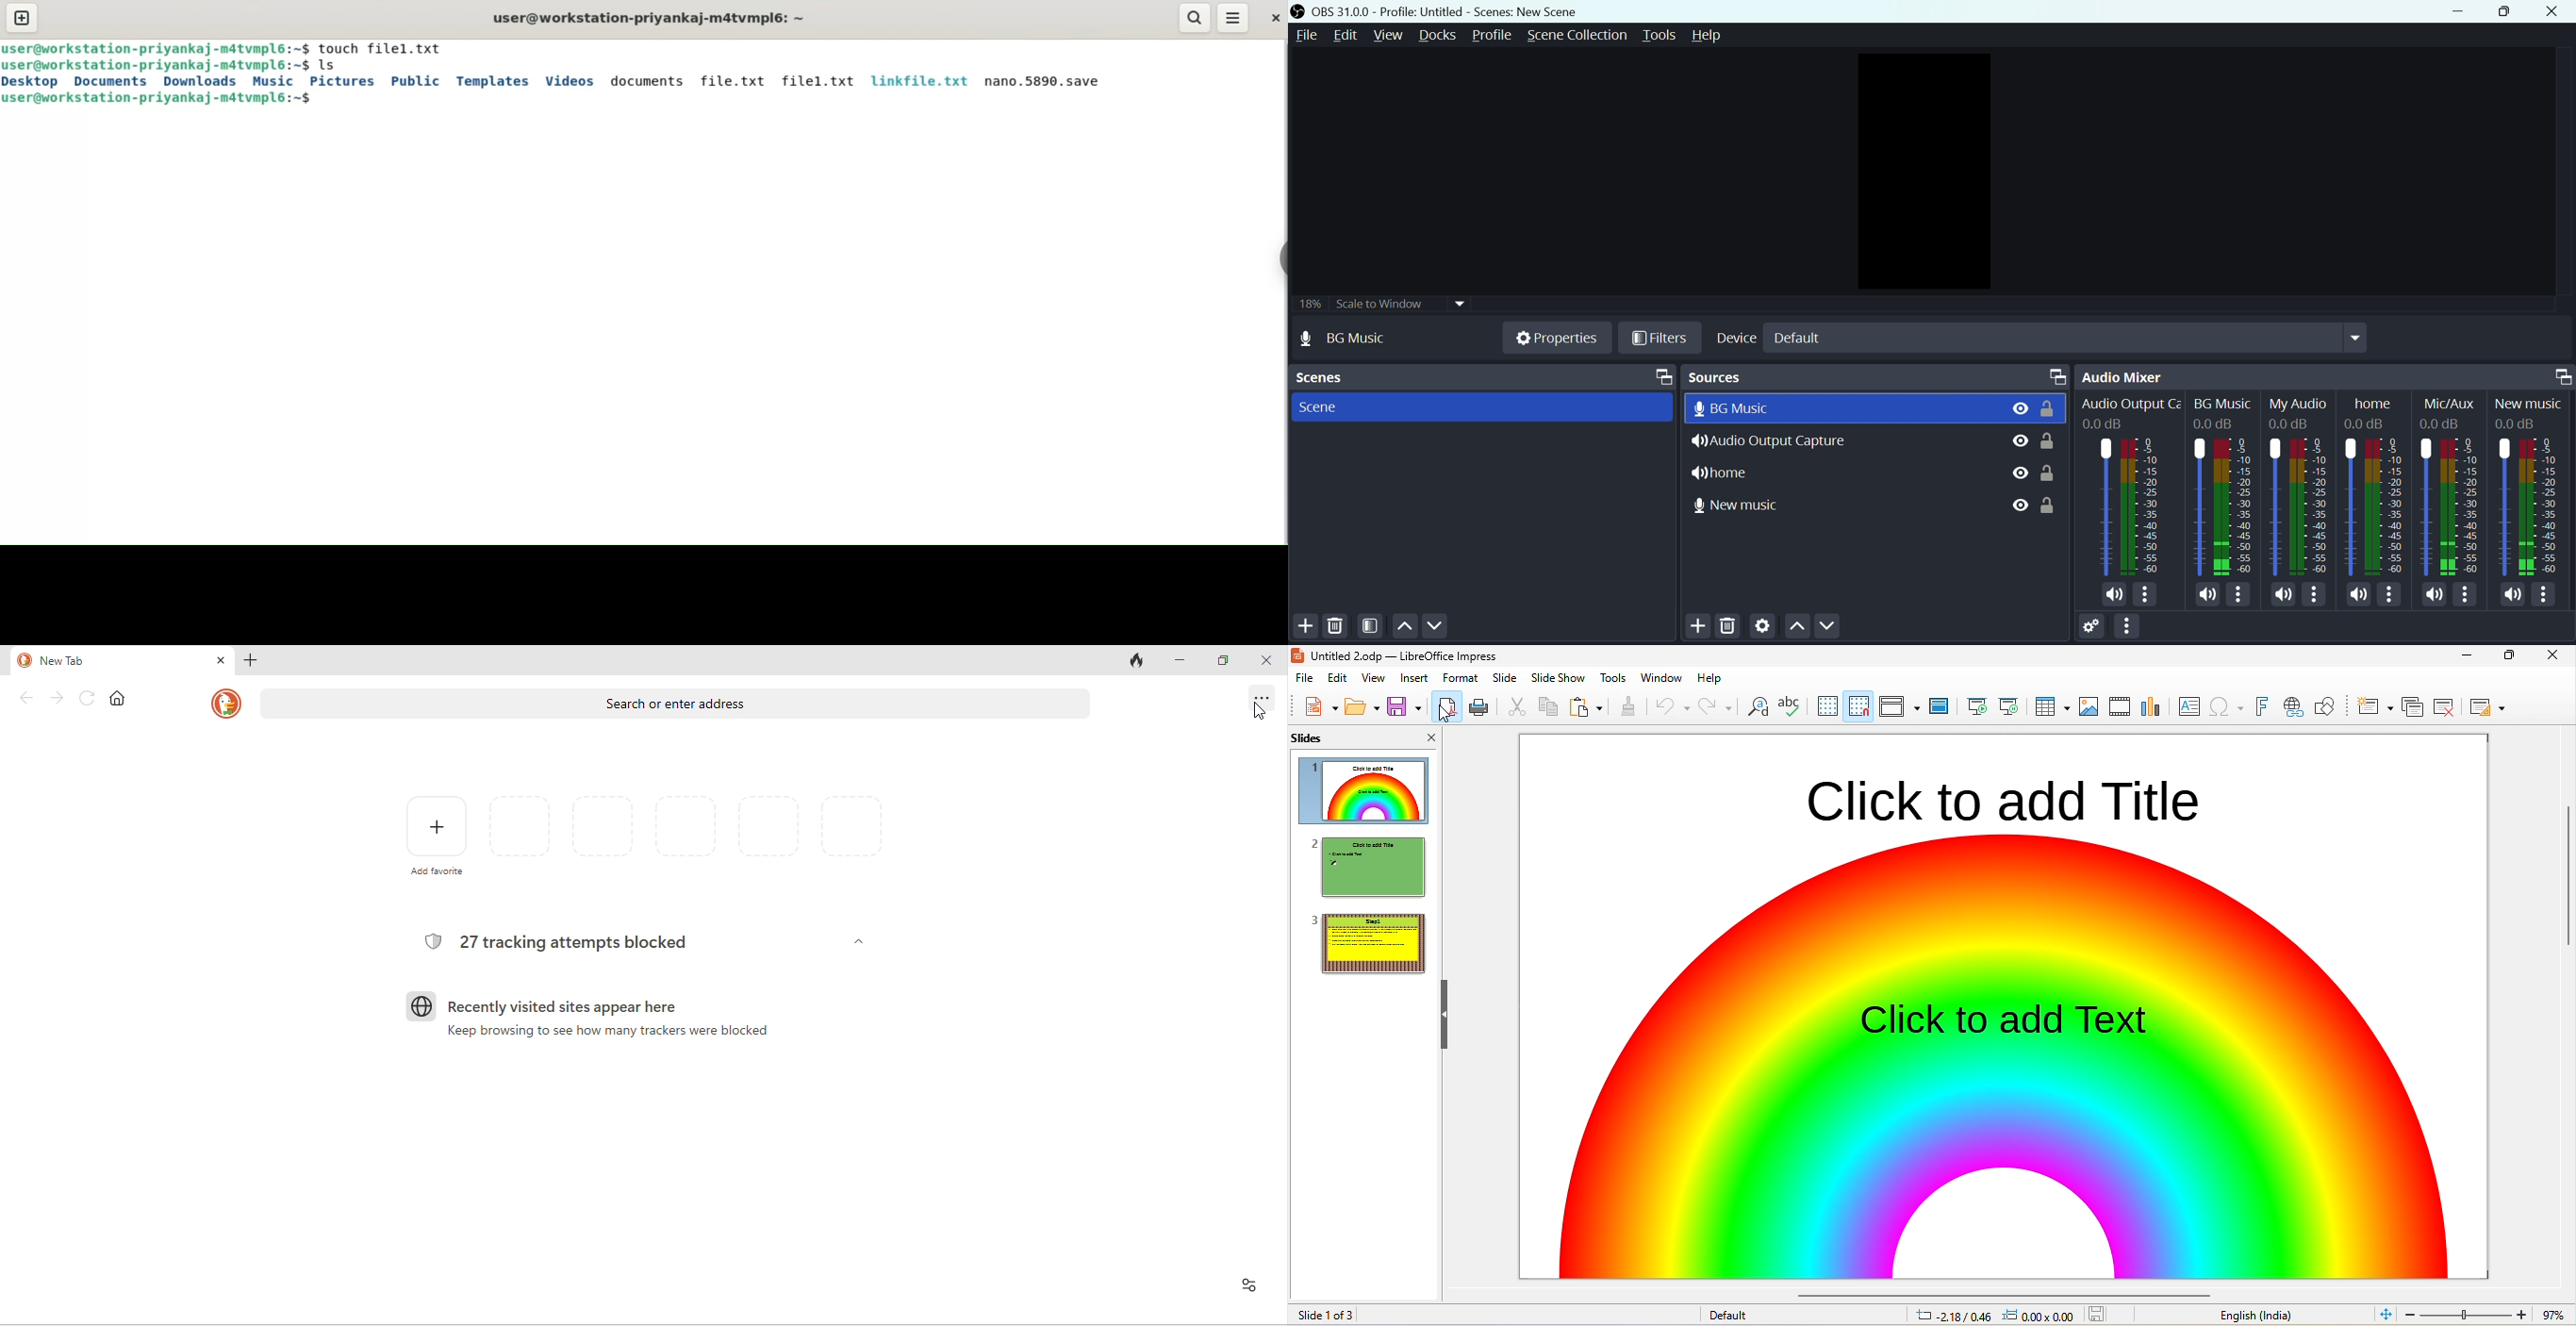  I want to click on slide2, so click(1370, 867).